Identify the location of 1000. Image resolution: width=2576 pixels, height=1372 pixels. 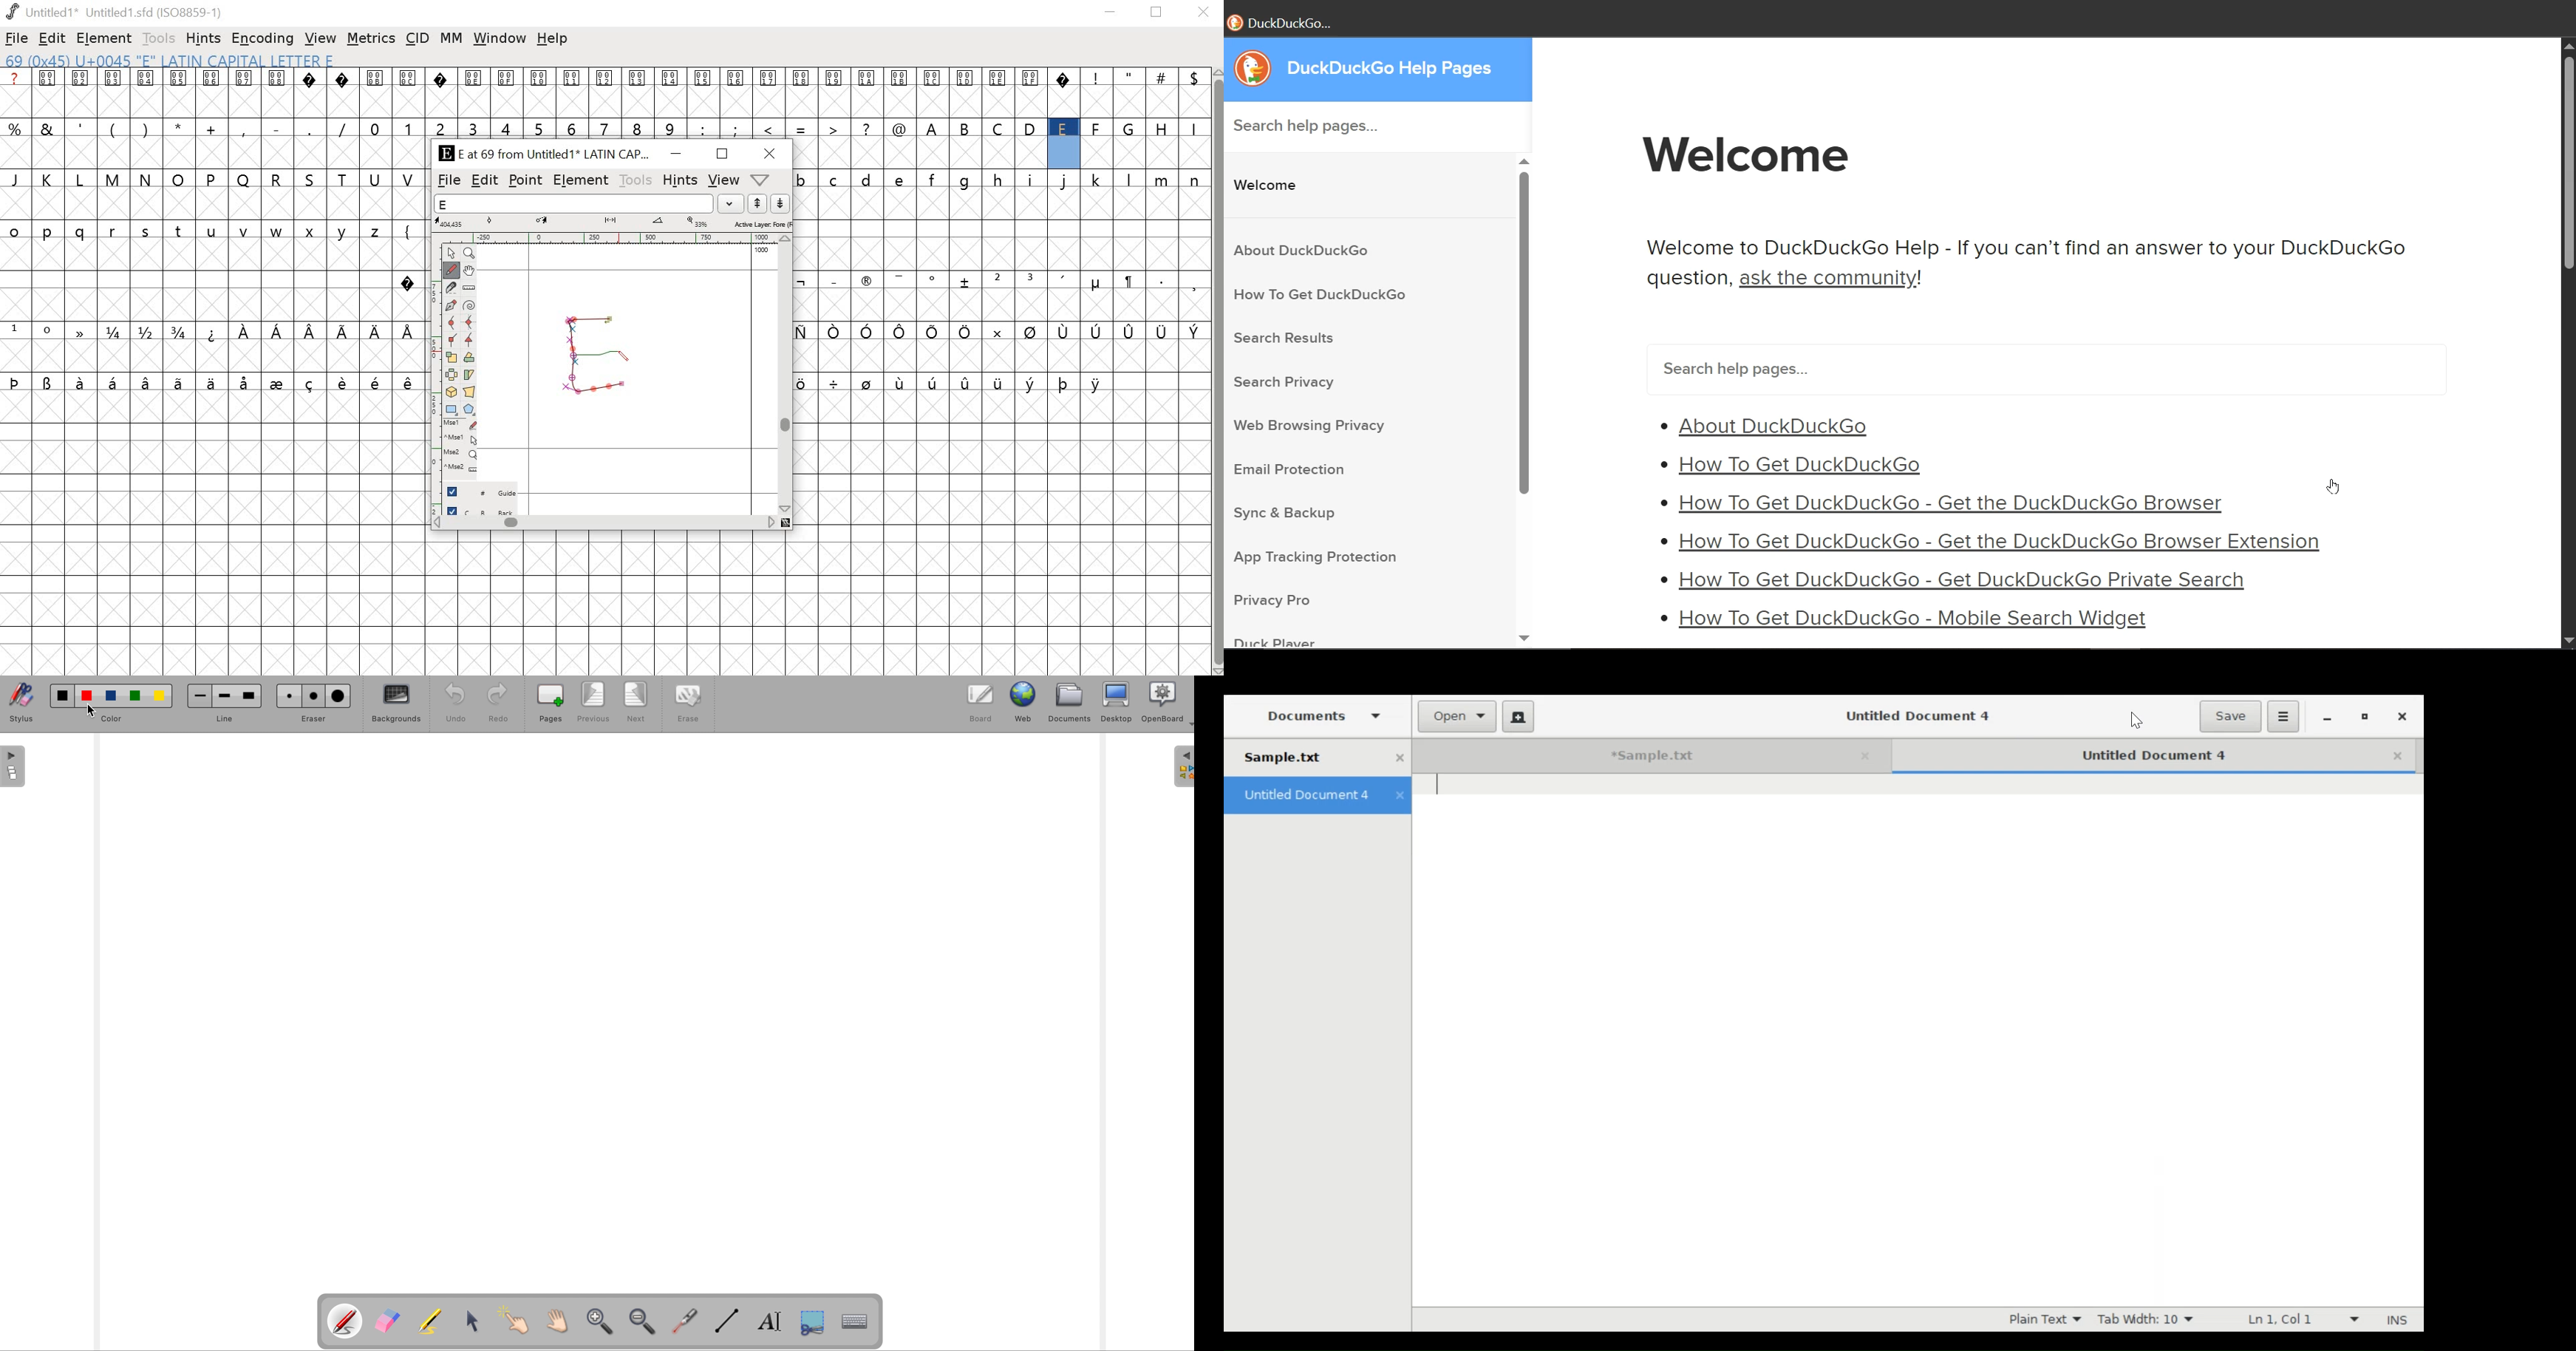
(762, 250).